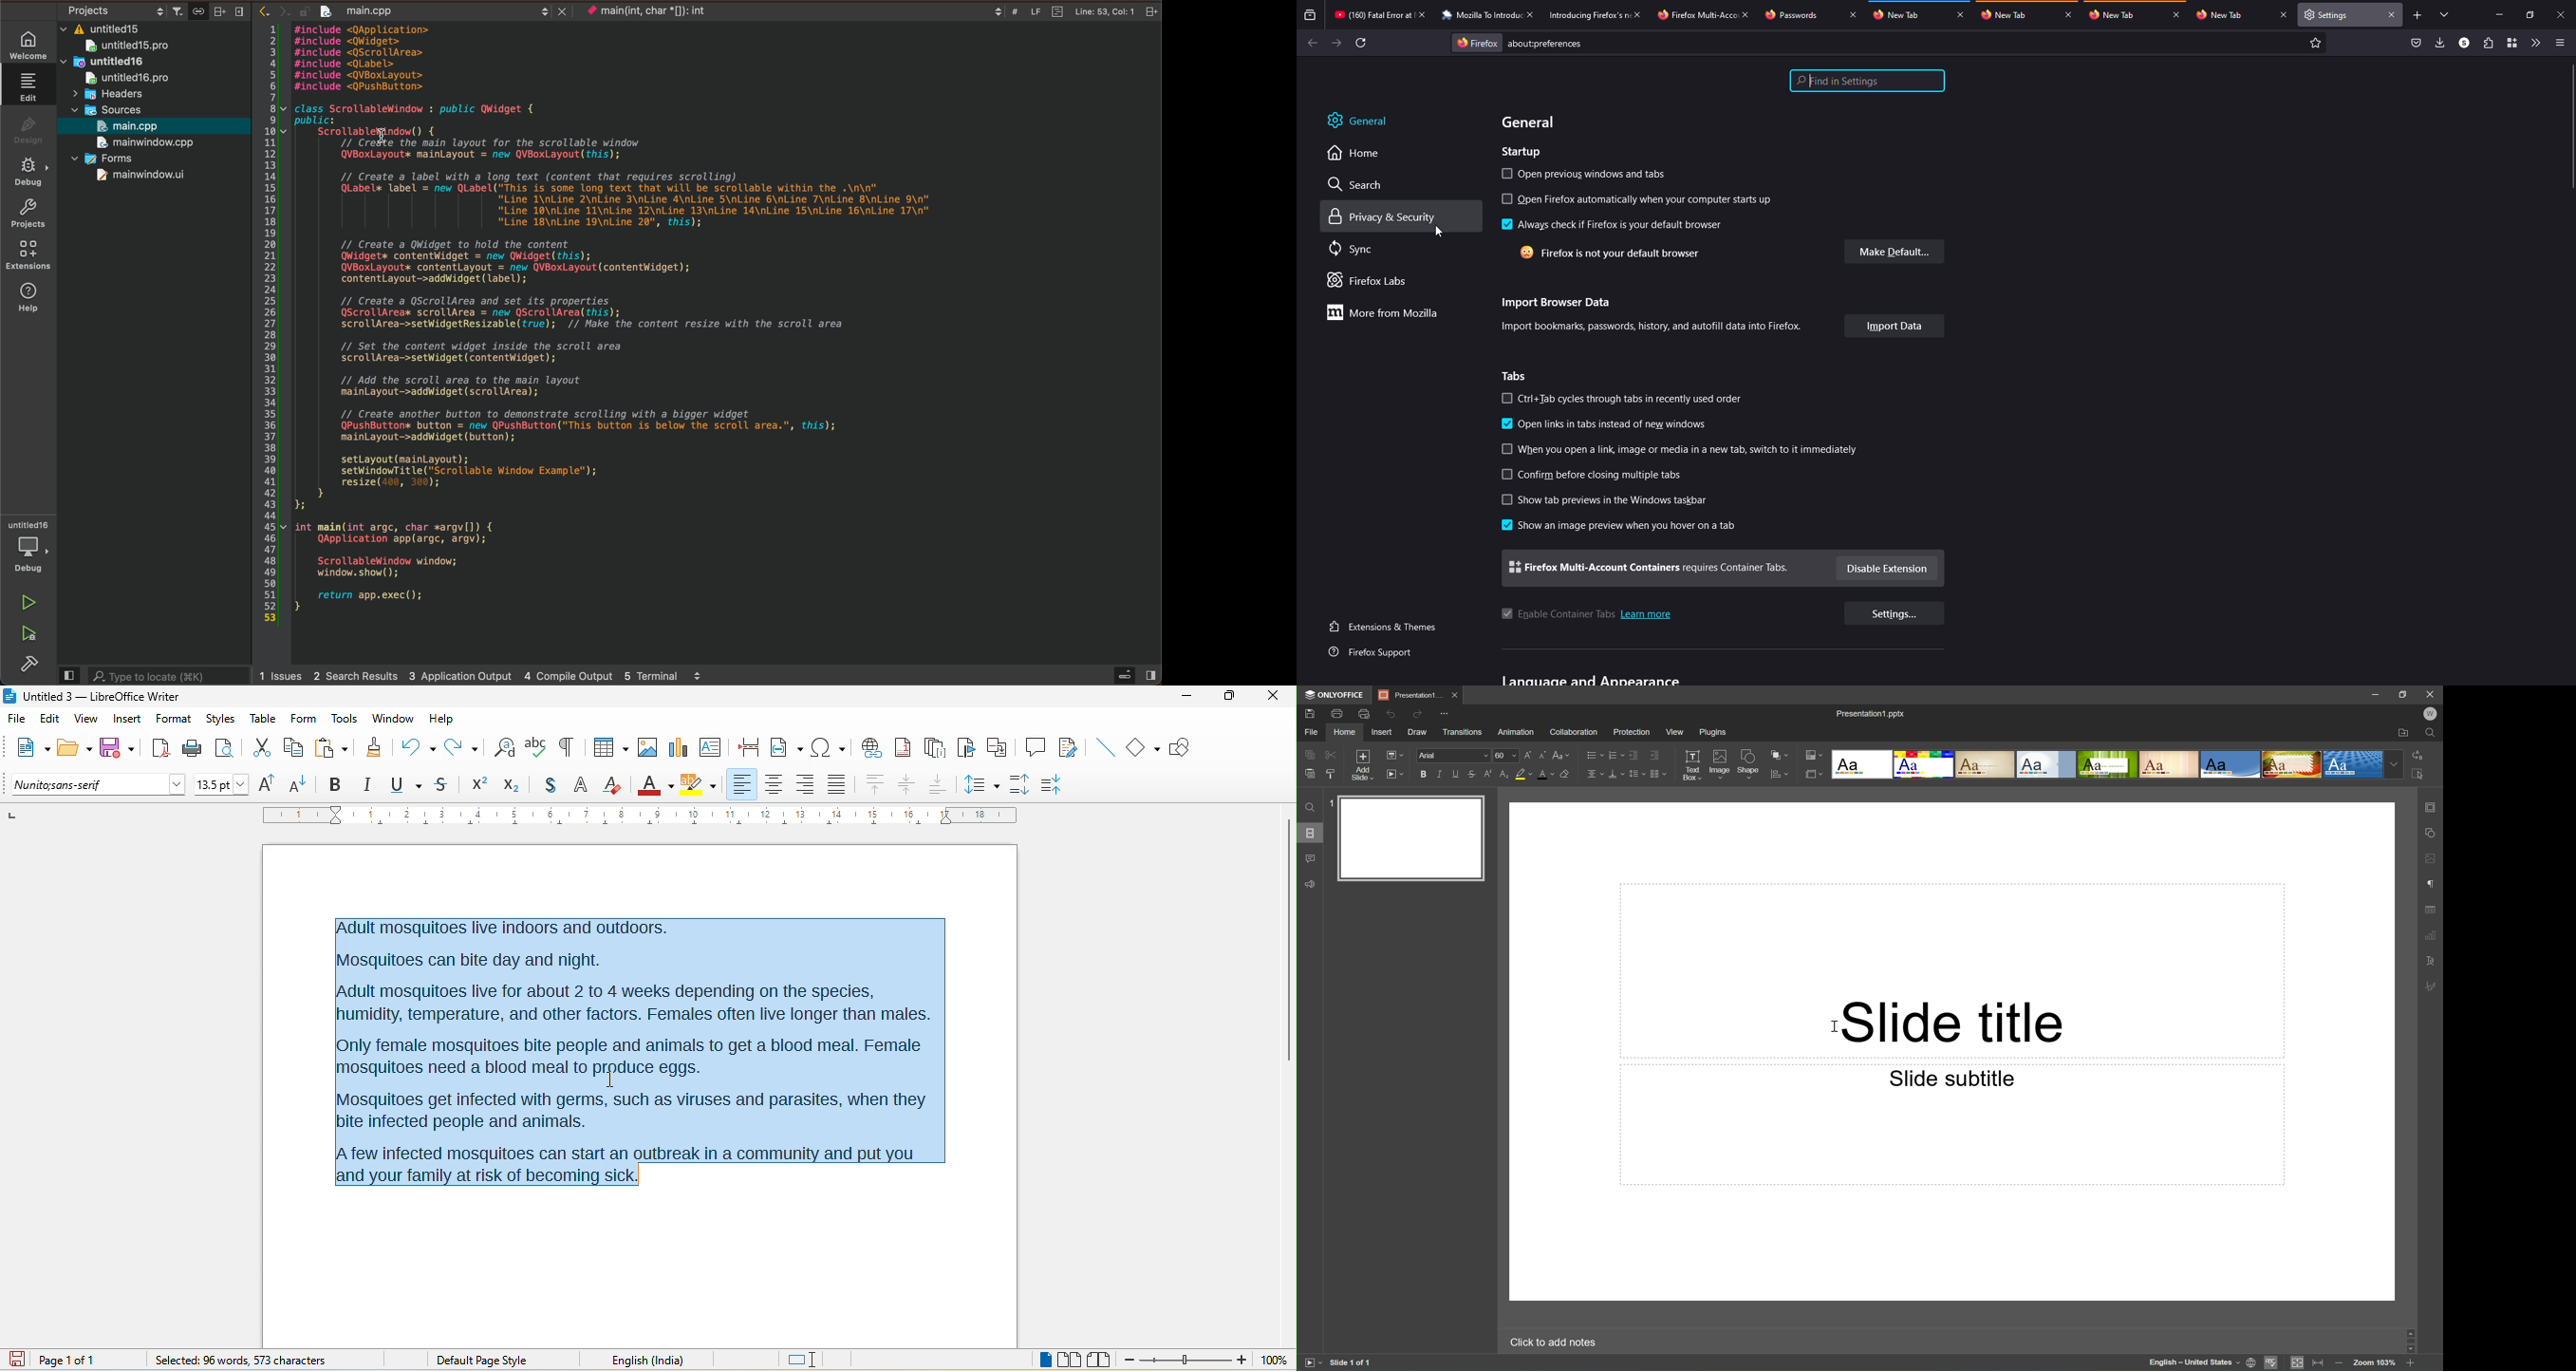 This screenshot has height=1372, width=2576. What do you see at coordinates (266, 748) in the screenshot?
I see `cut` at bounding box center [266, 748].